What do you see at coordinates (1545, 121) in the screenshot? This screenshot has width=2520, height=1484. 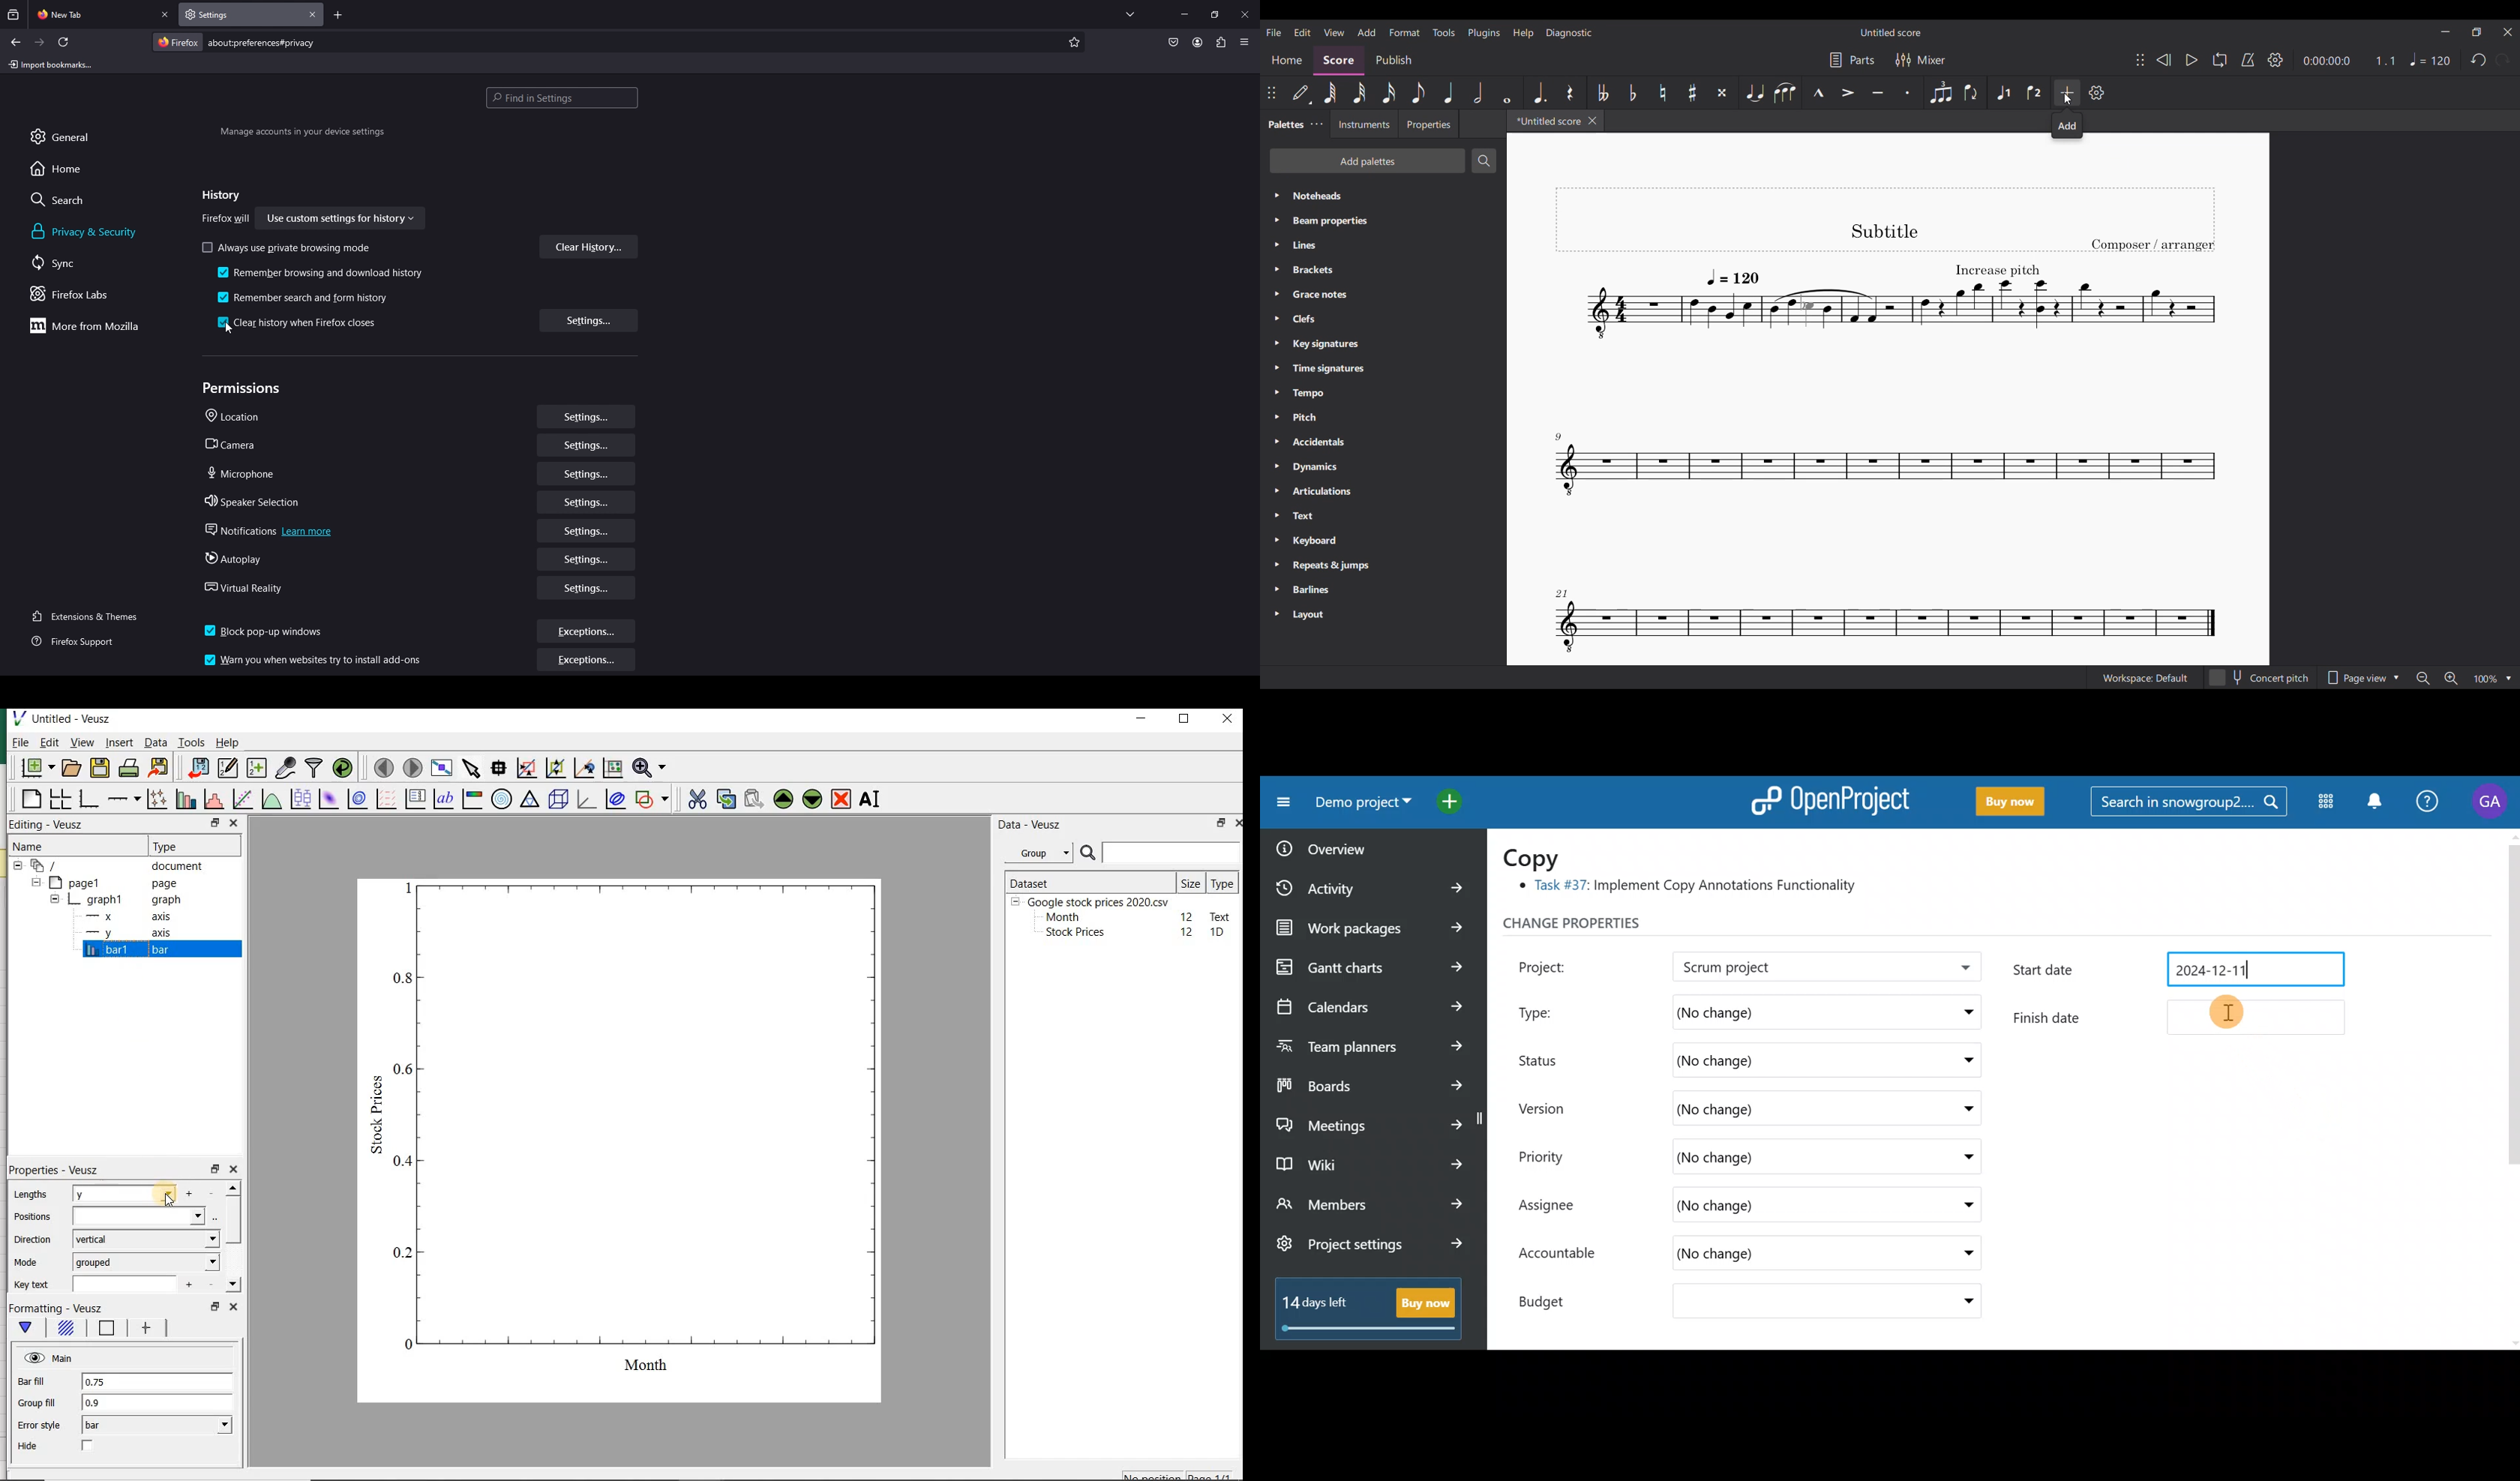 I see `*Untitled score - current tab` at bounding box center [1545, 121].